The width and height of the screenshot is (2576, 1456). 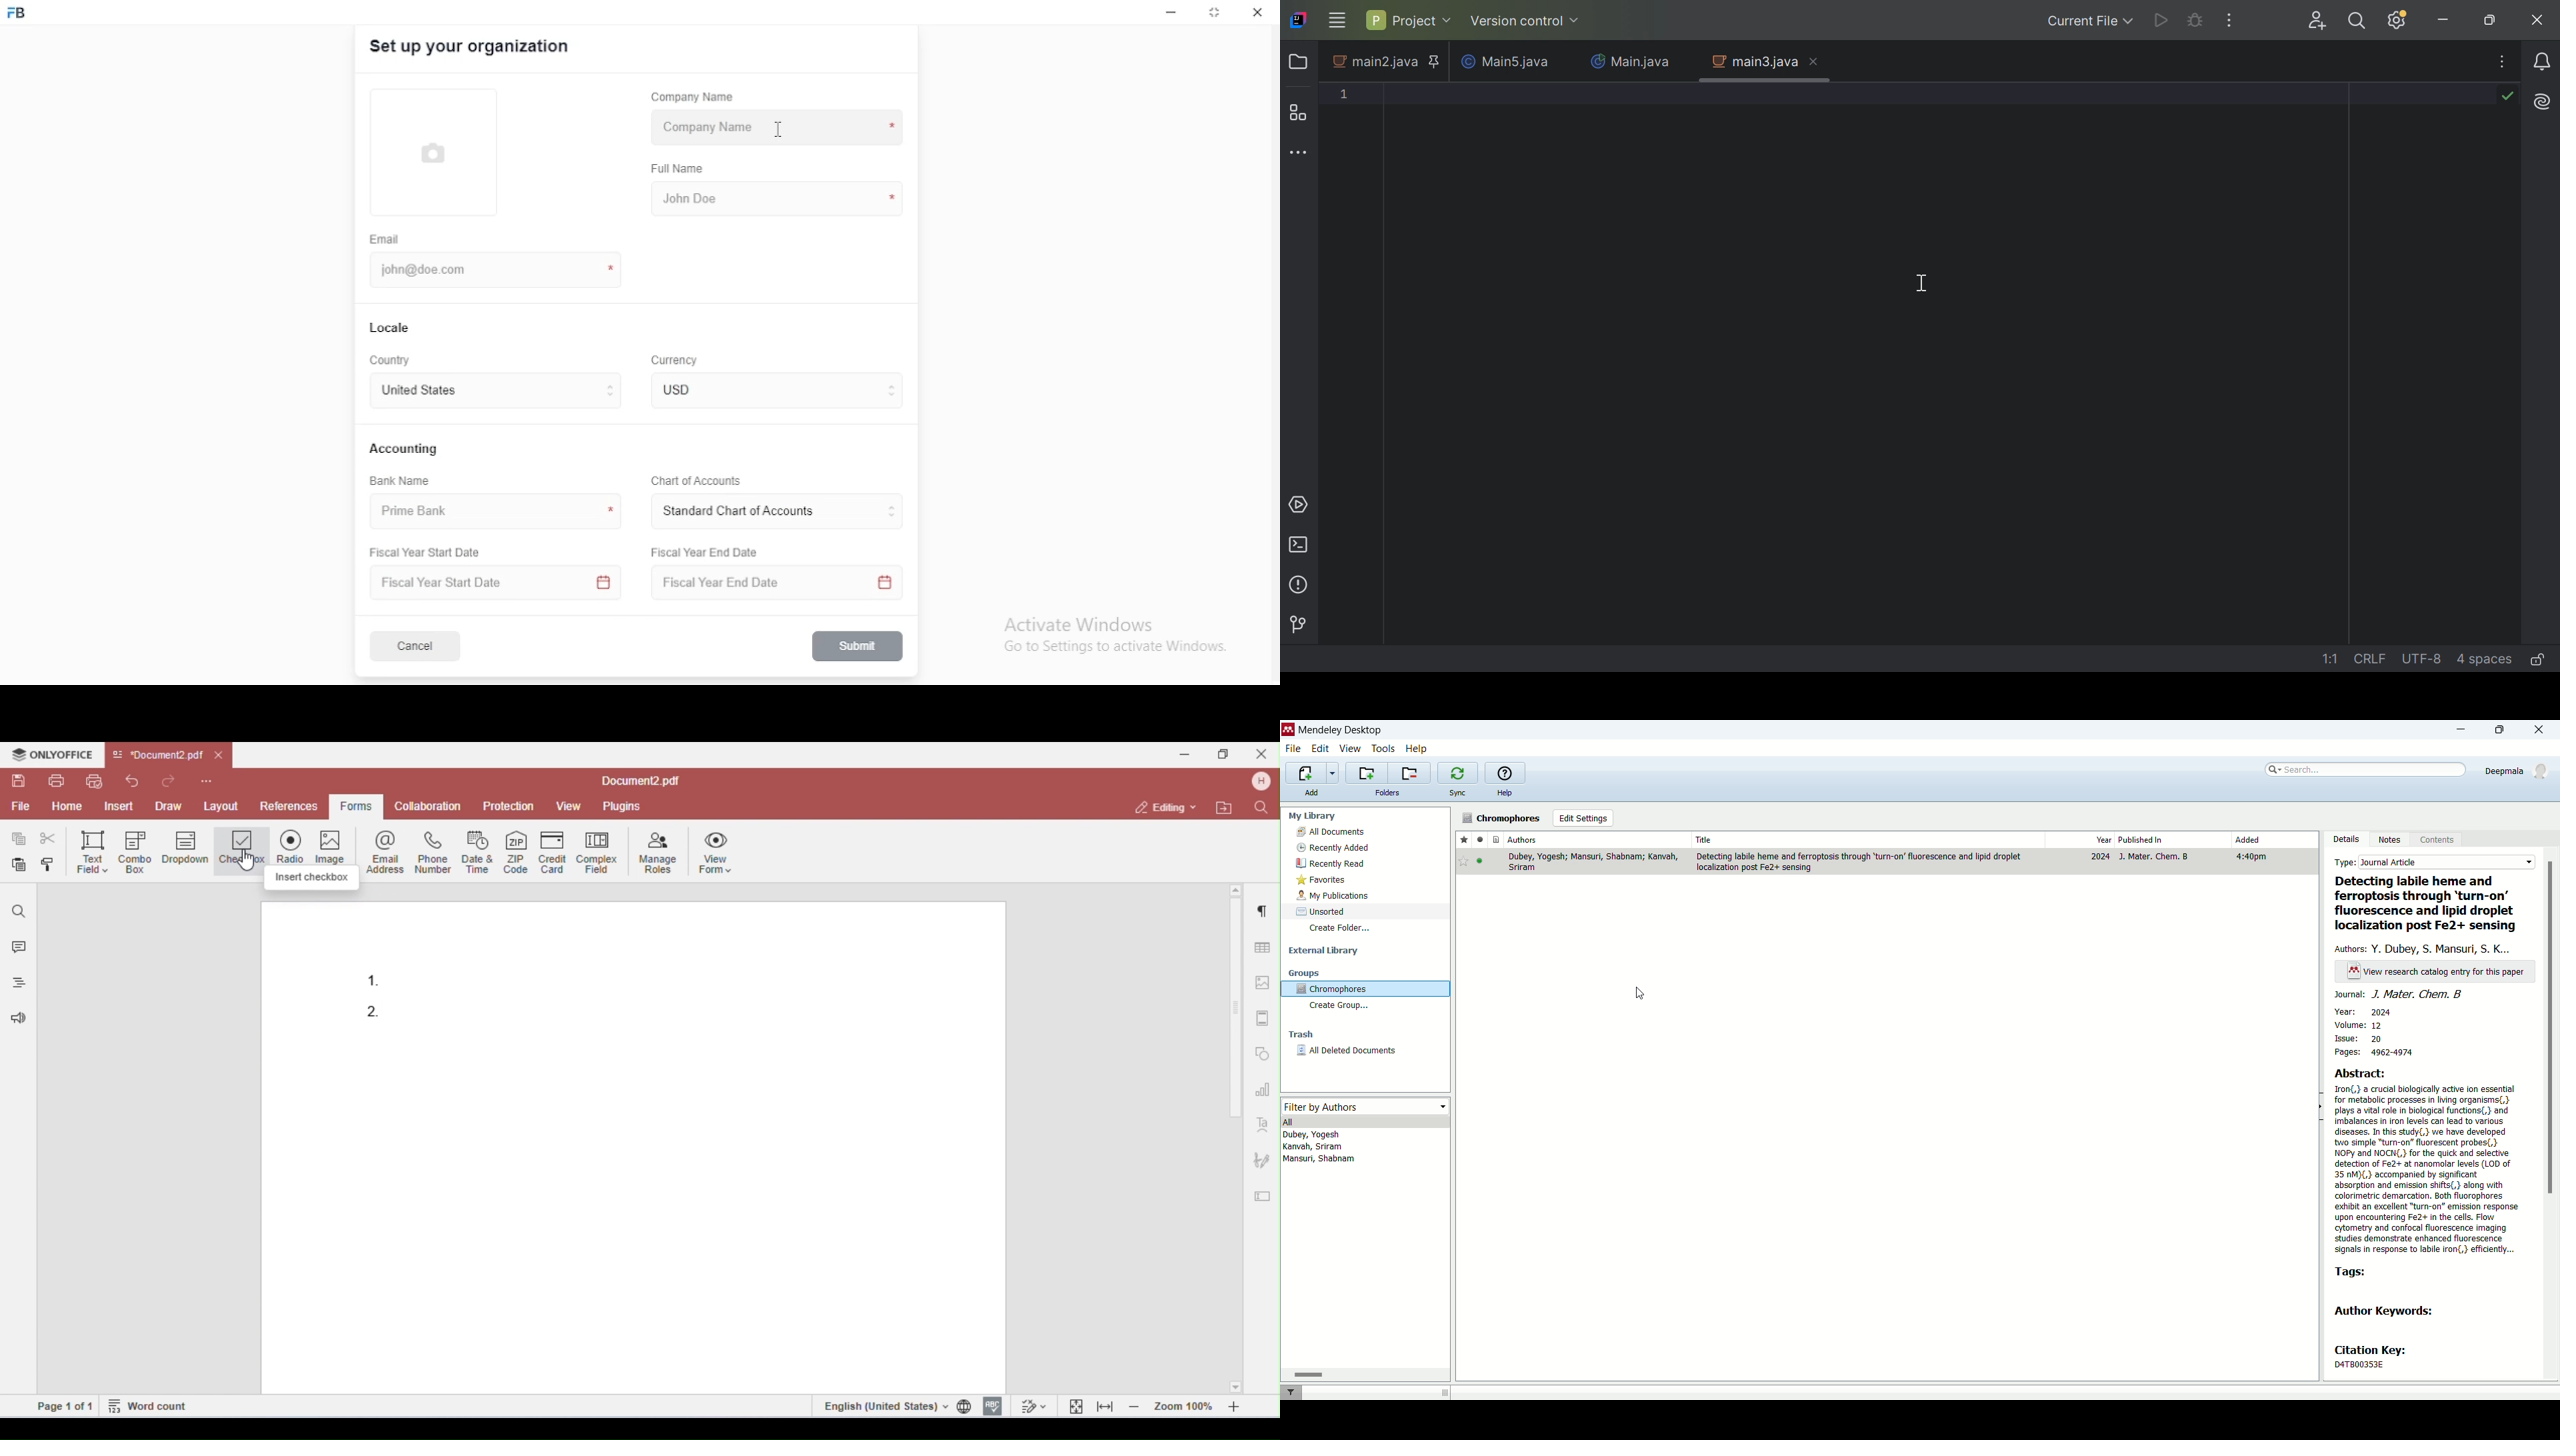 I want to click on external library, so click(x=1325, y=951).